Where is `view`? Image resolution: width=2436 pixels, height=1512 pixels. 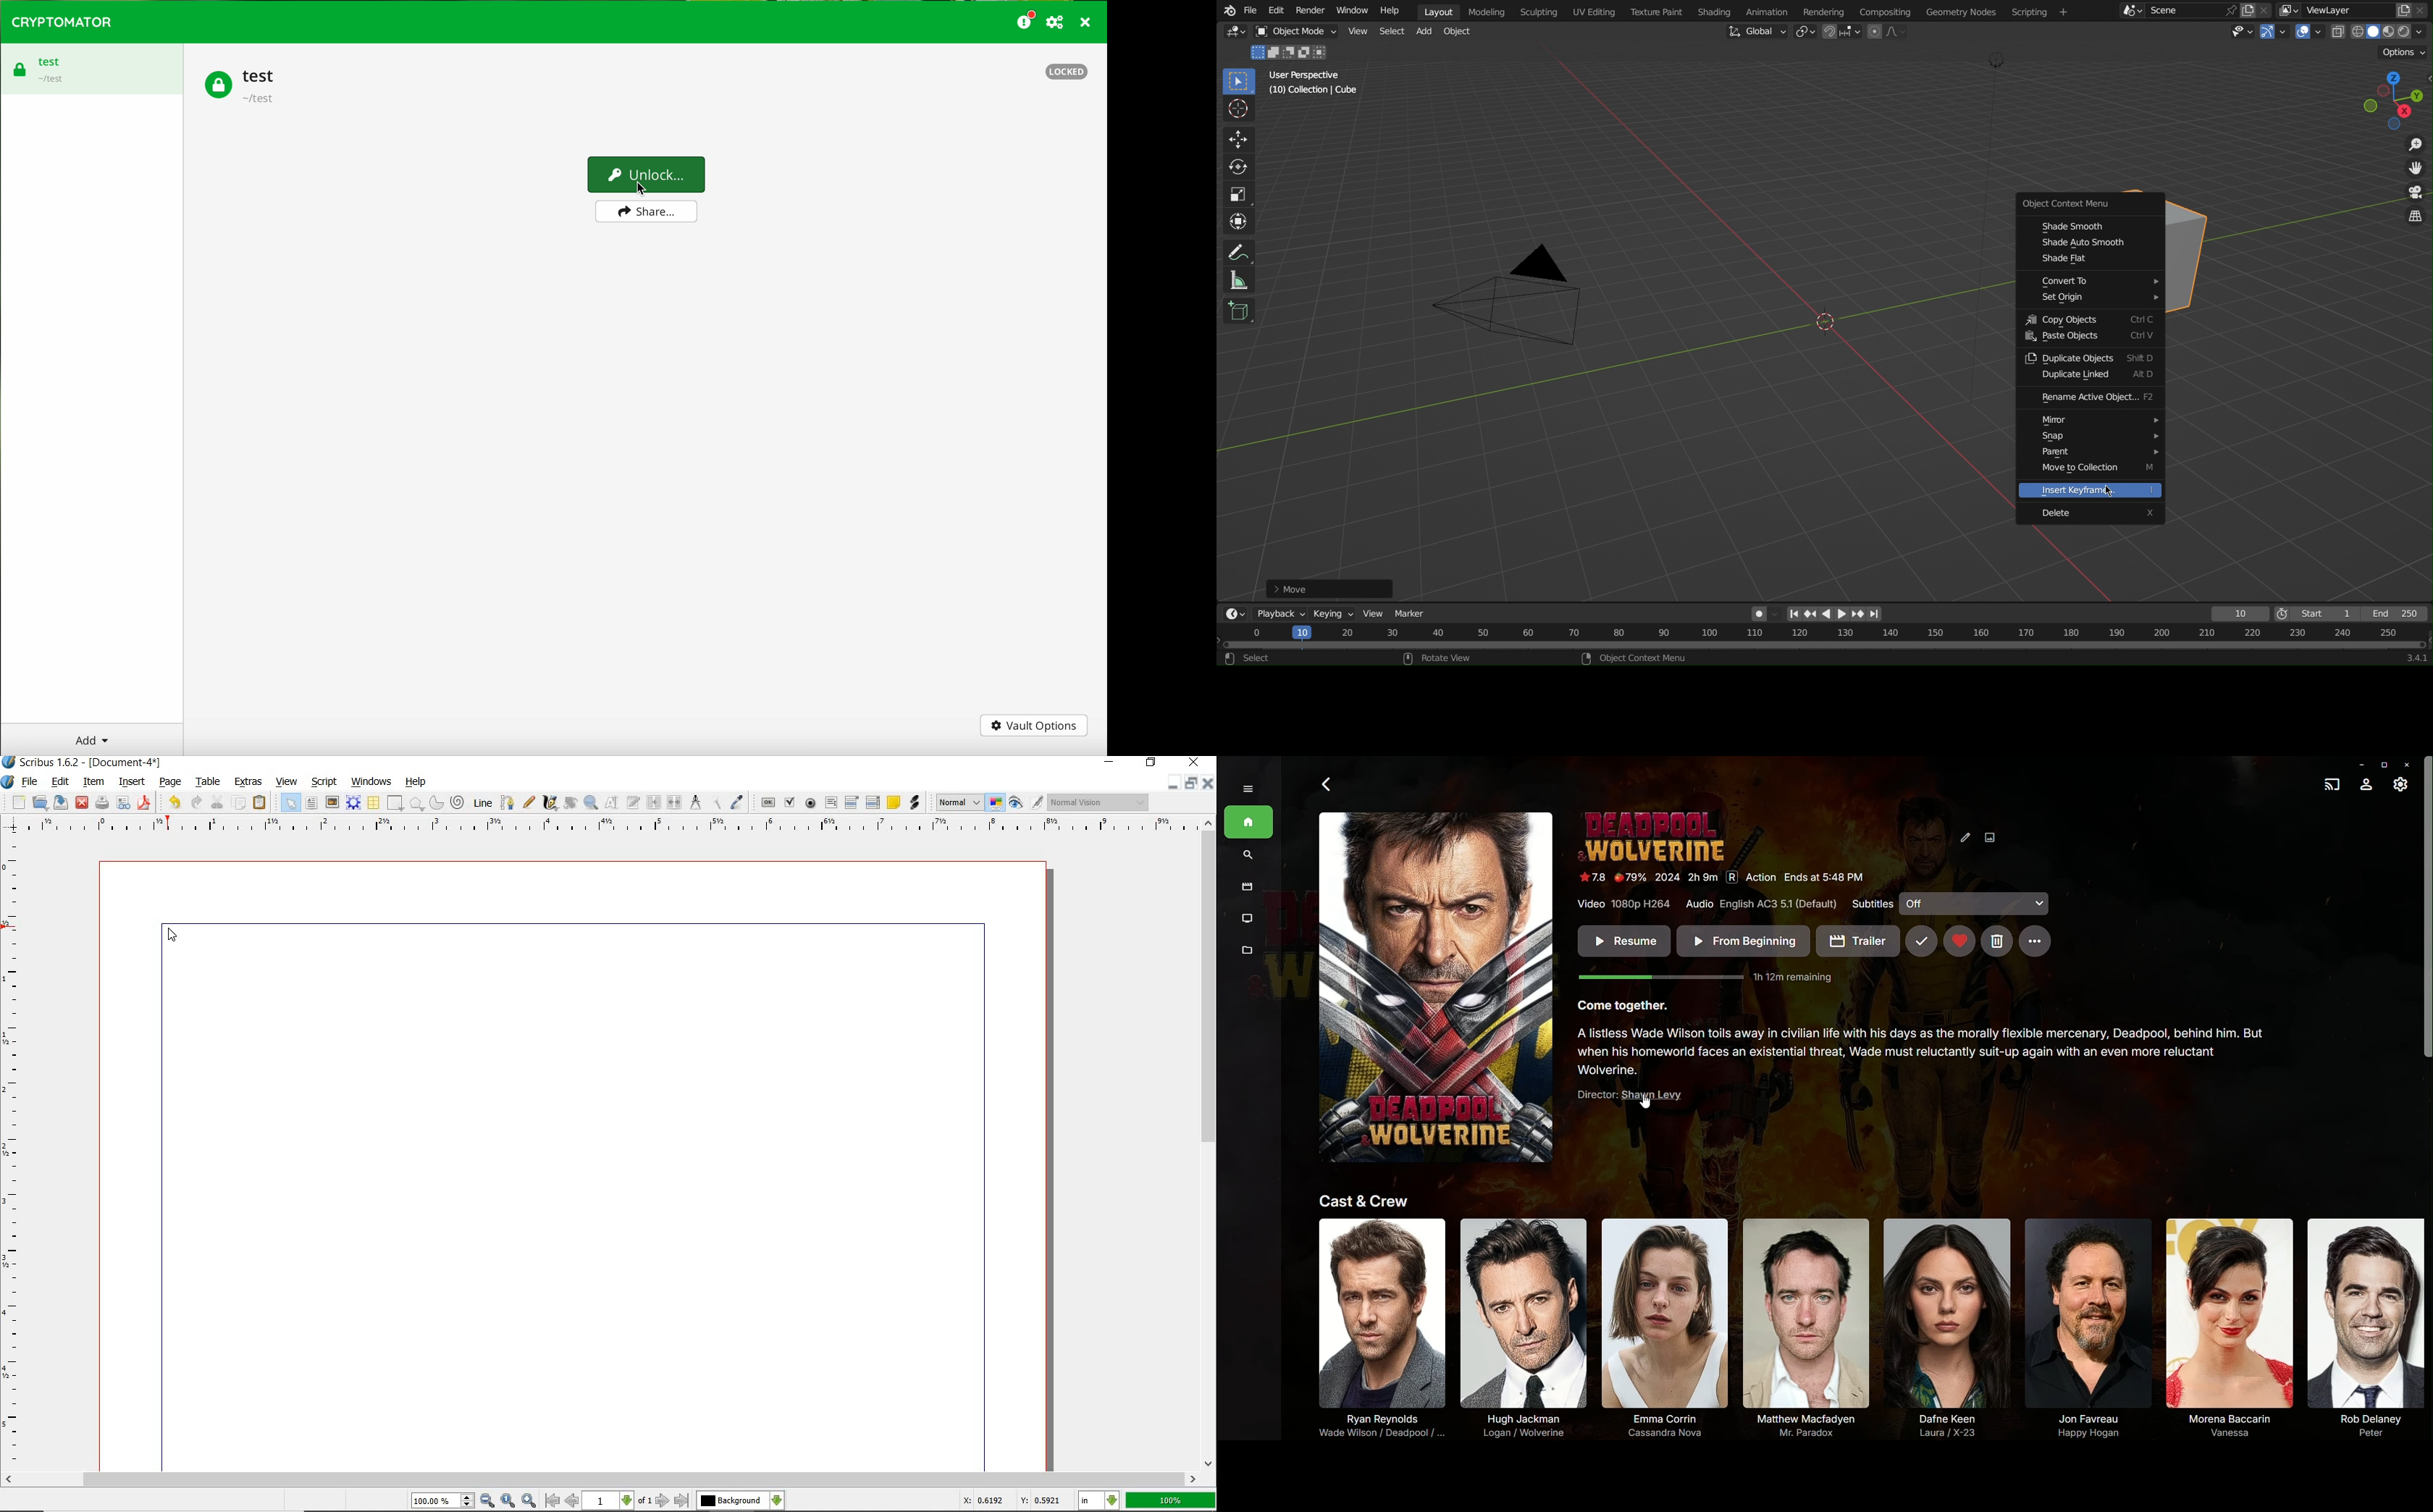
view is located at coordinates (287, 782).